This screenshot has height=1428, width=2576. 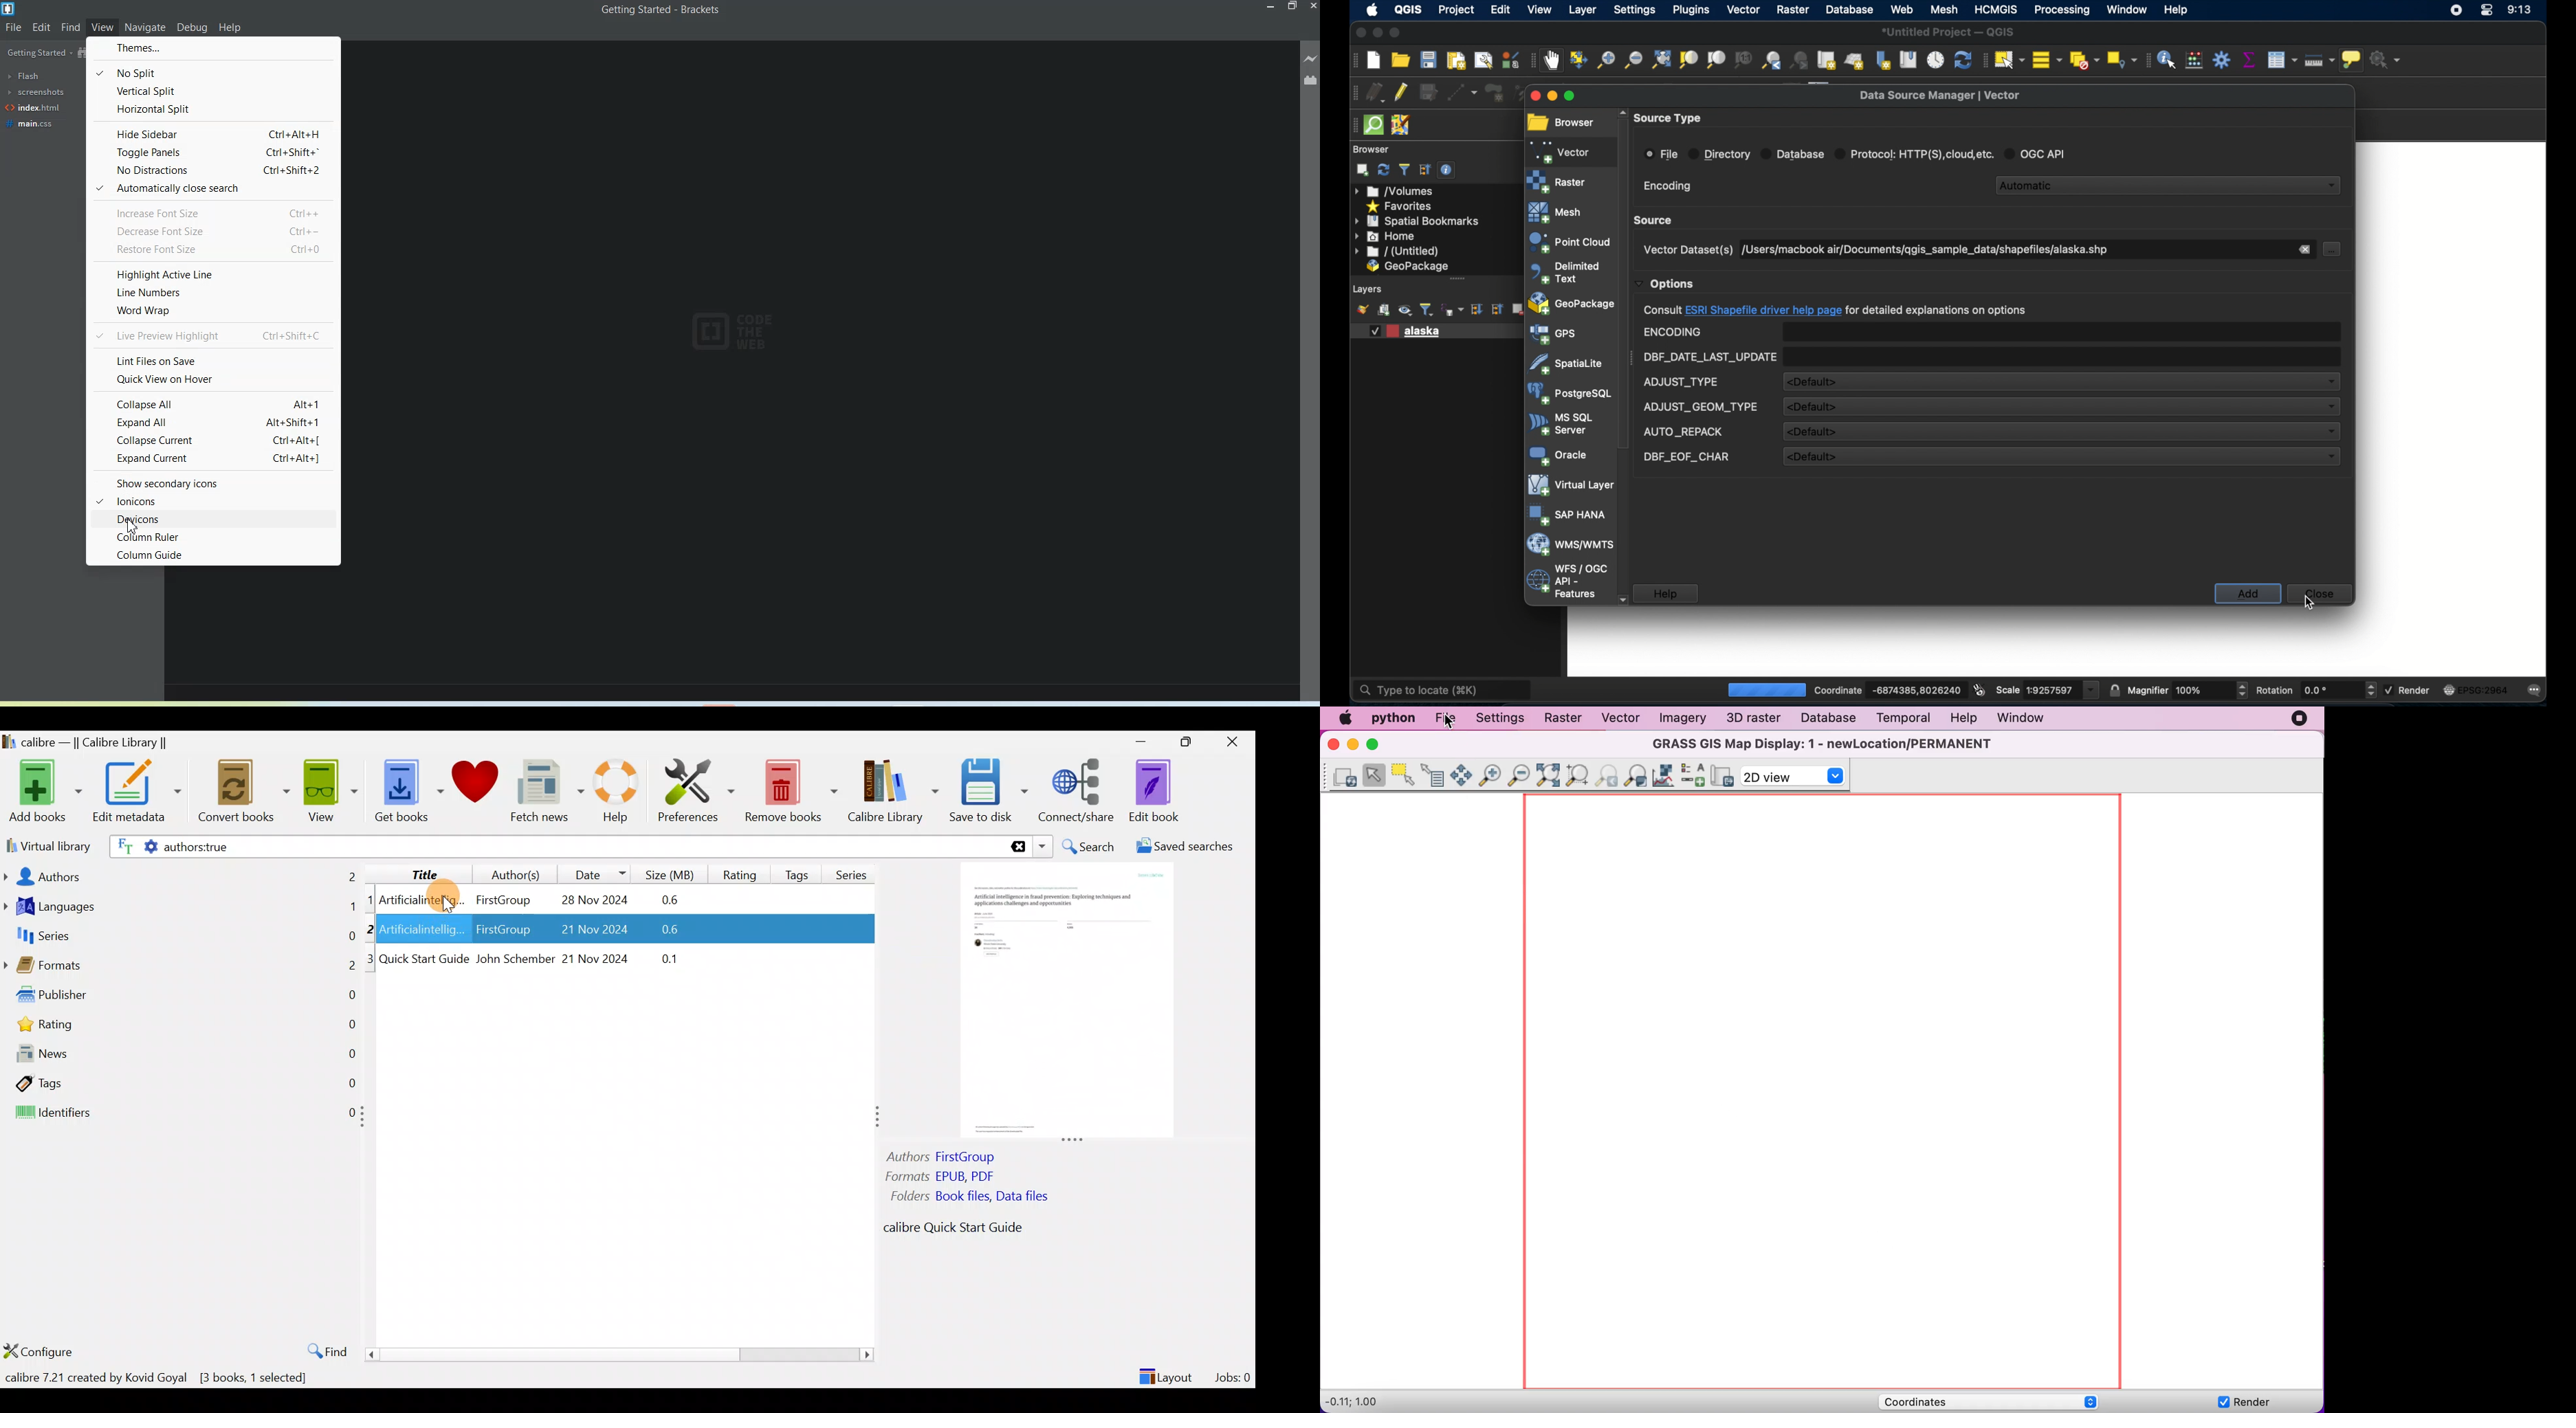 What do you see at coordinates (1293, 6) in the screenshot?
I see `Maximize` at bounding box center [1293, 6].